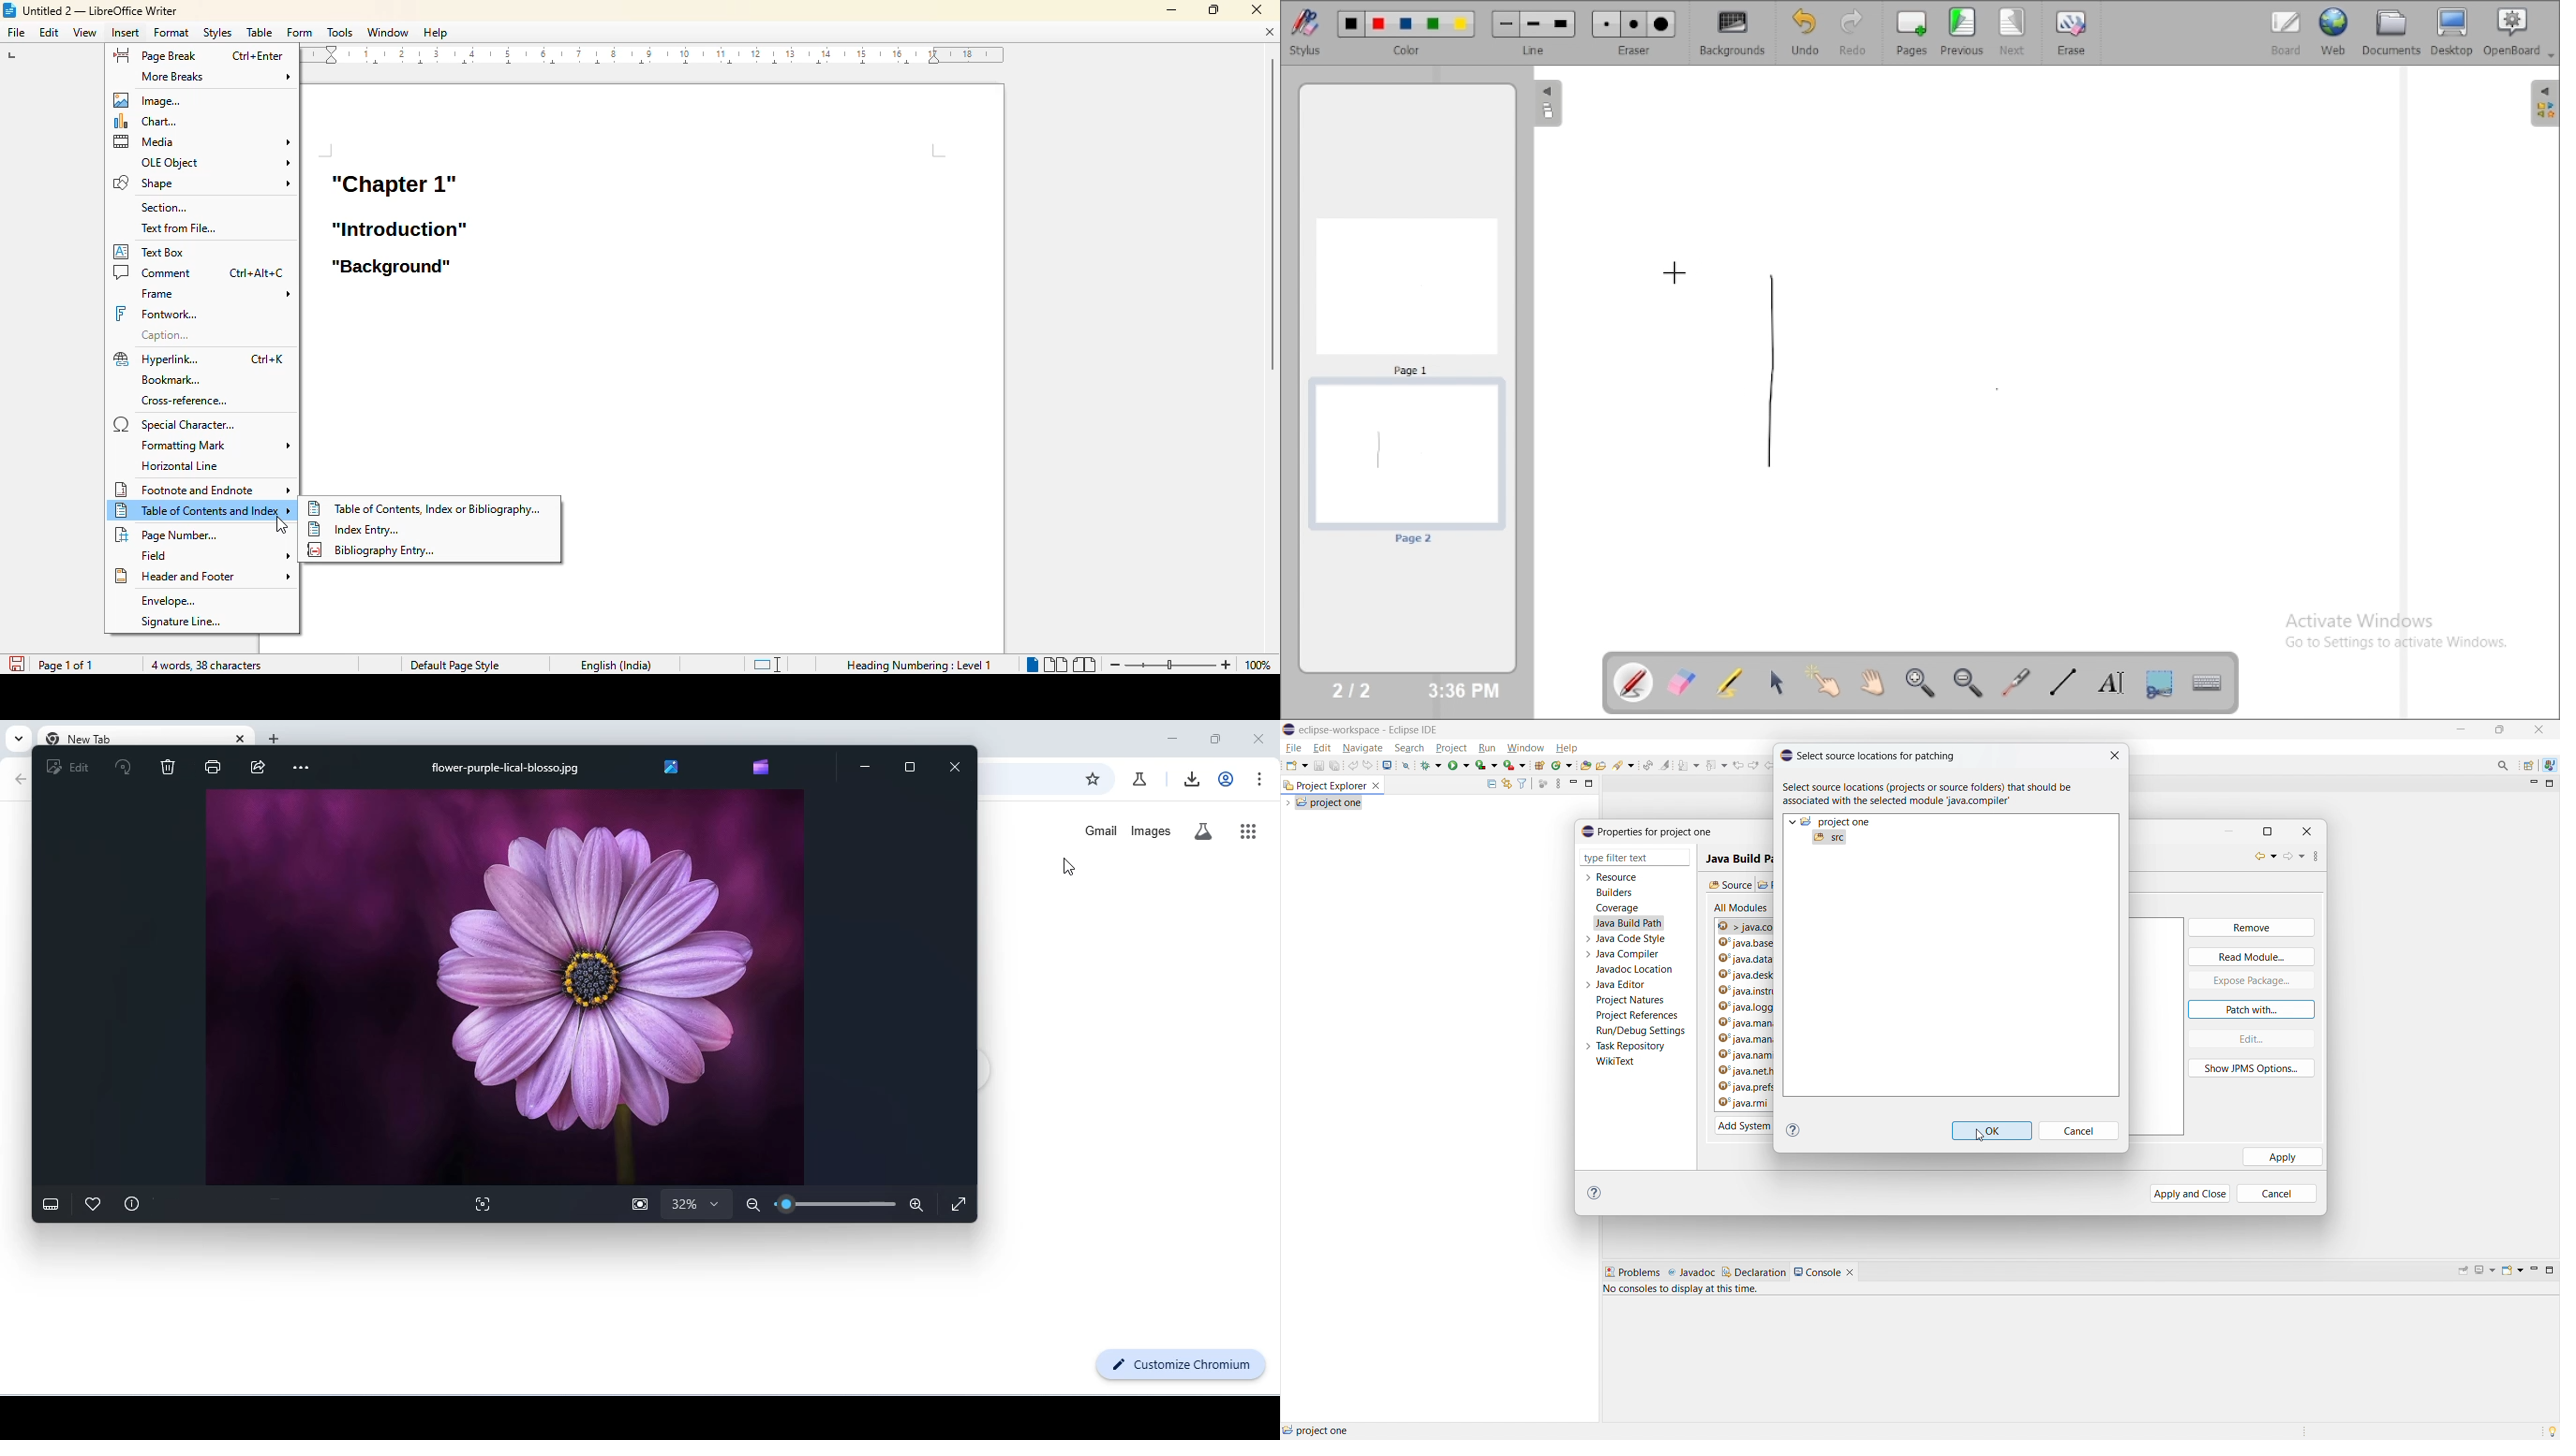 This screenshot has width=2576, height=1456. What do you see at coordinates (2231, 830) in the screenshot?
I see `minimize` at bounding box center [2231, 830].